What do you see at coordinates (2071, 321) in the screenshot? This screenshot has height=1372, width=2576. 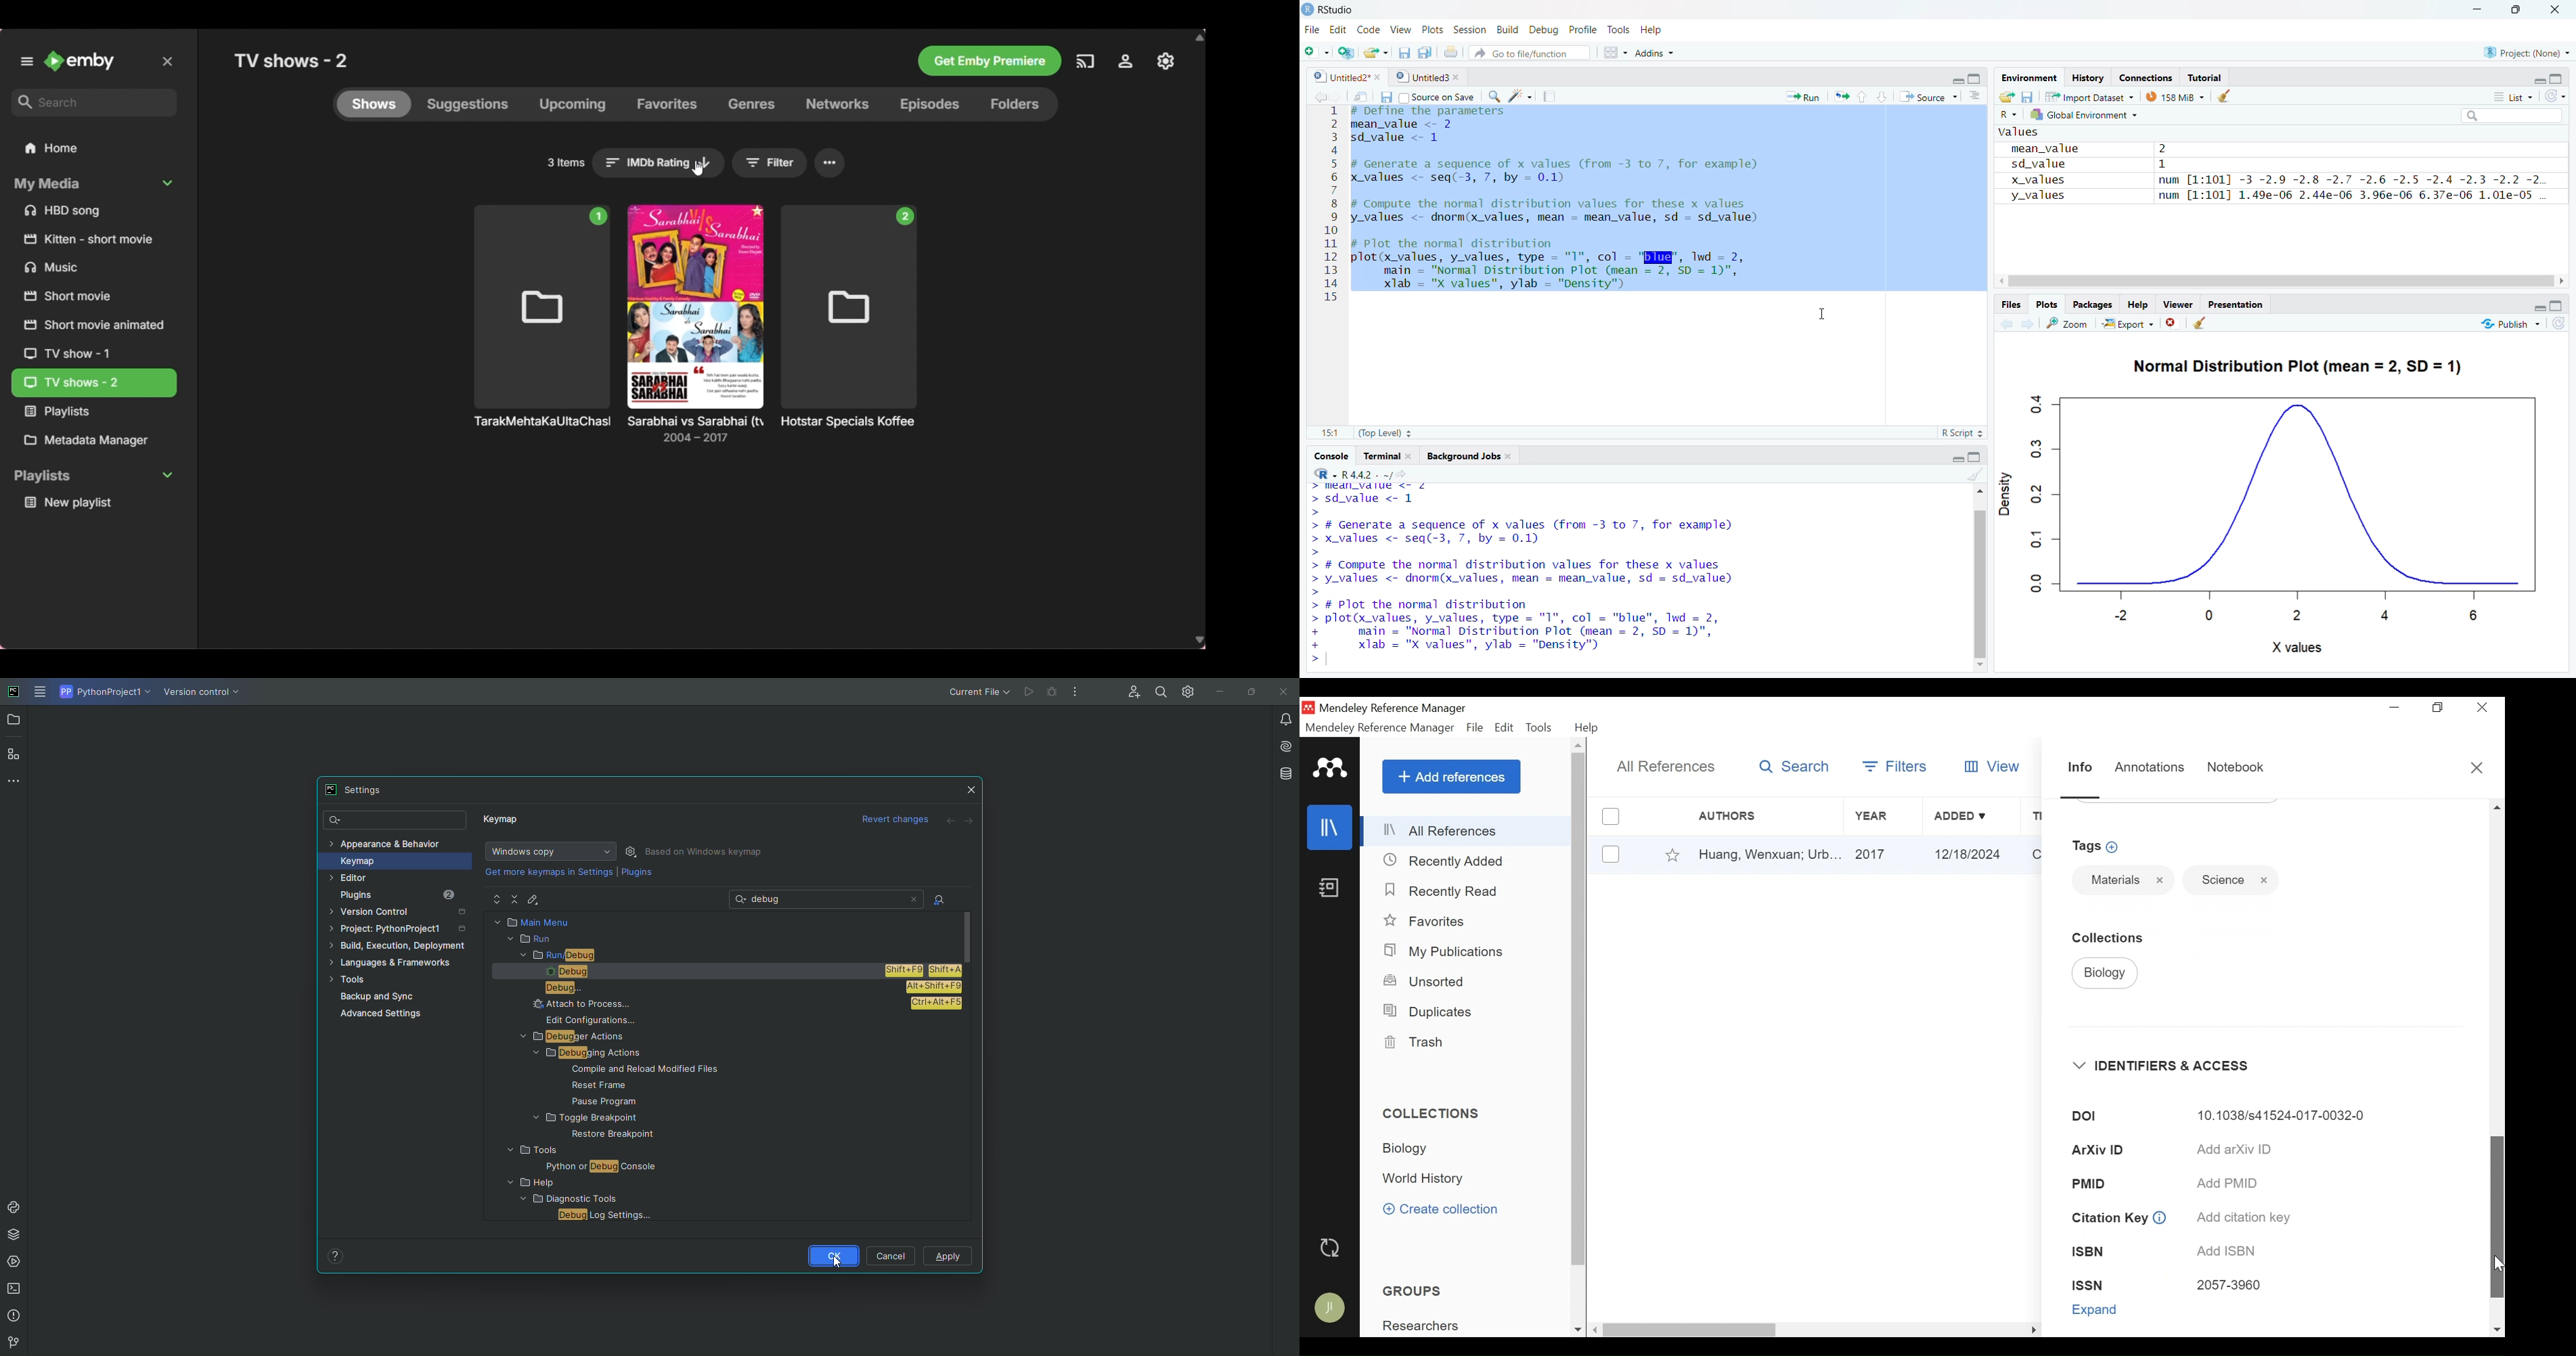 I see `zoom` at bounding box center [2071, 321].